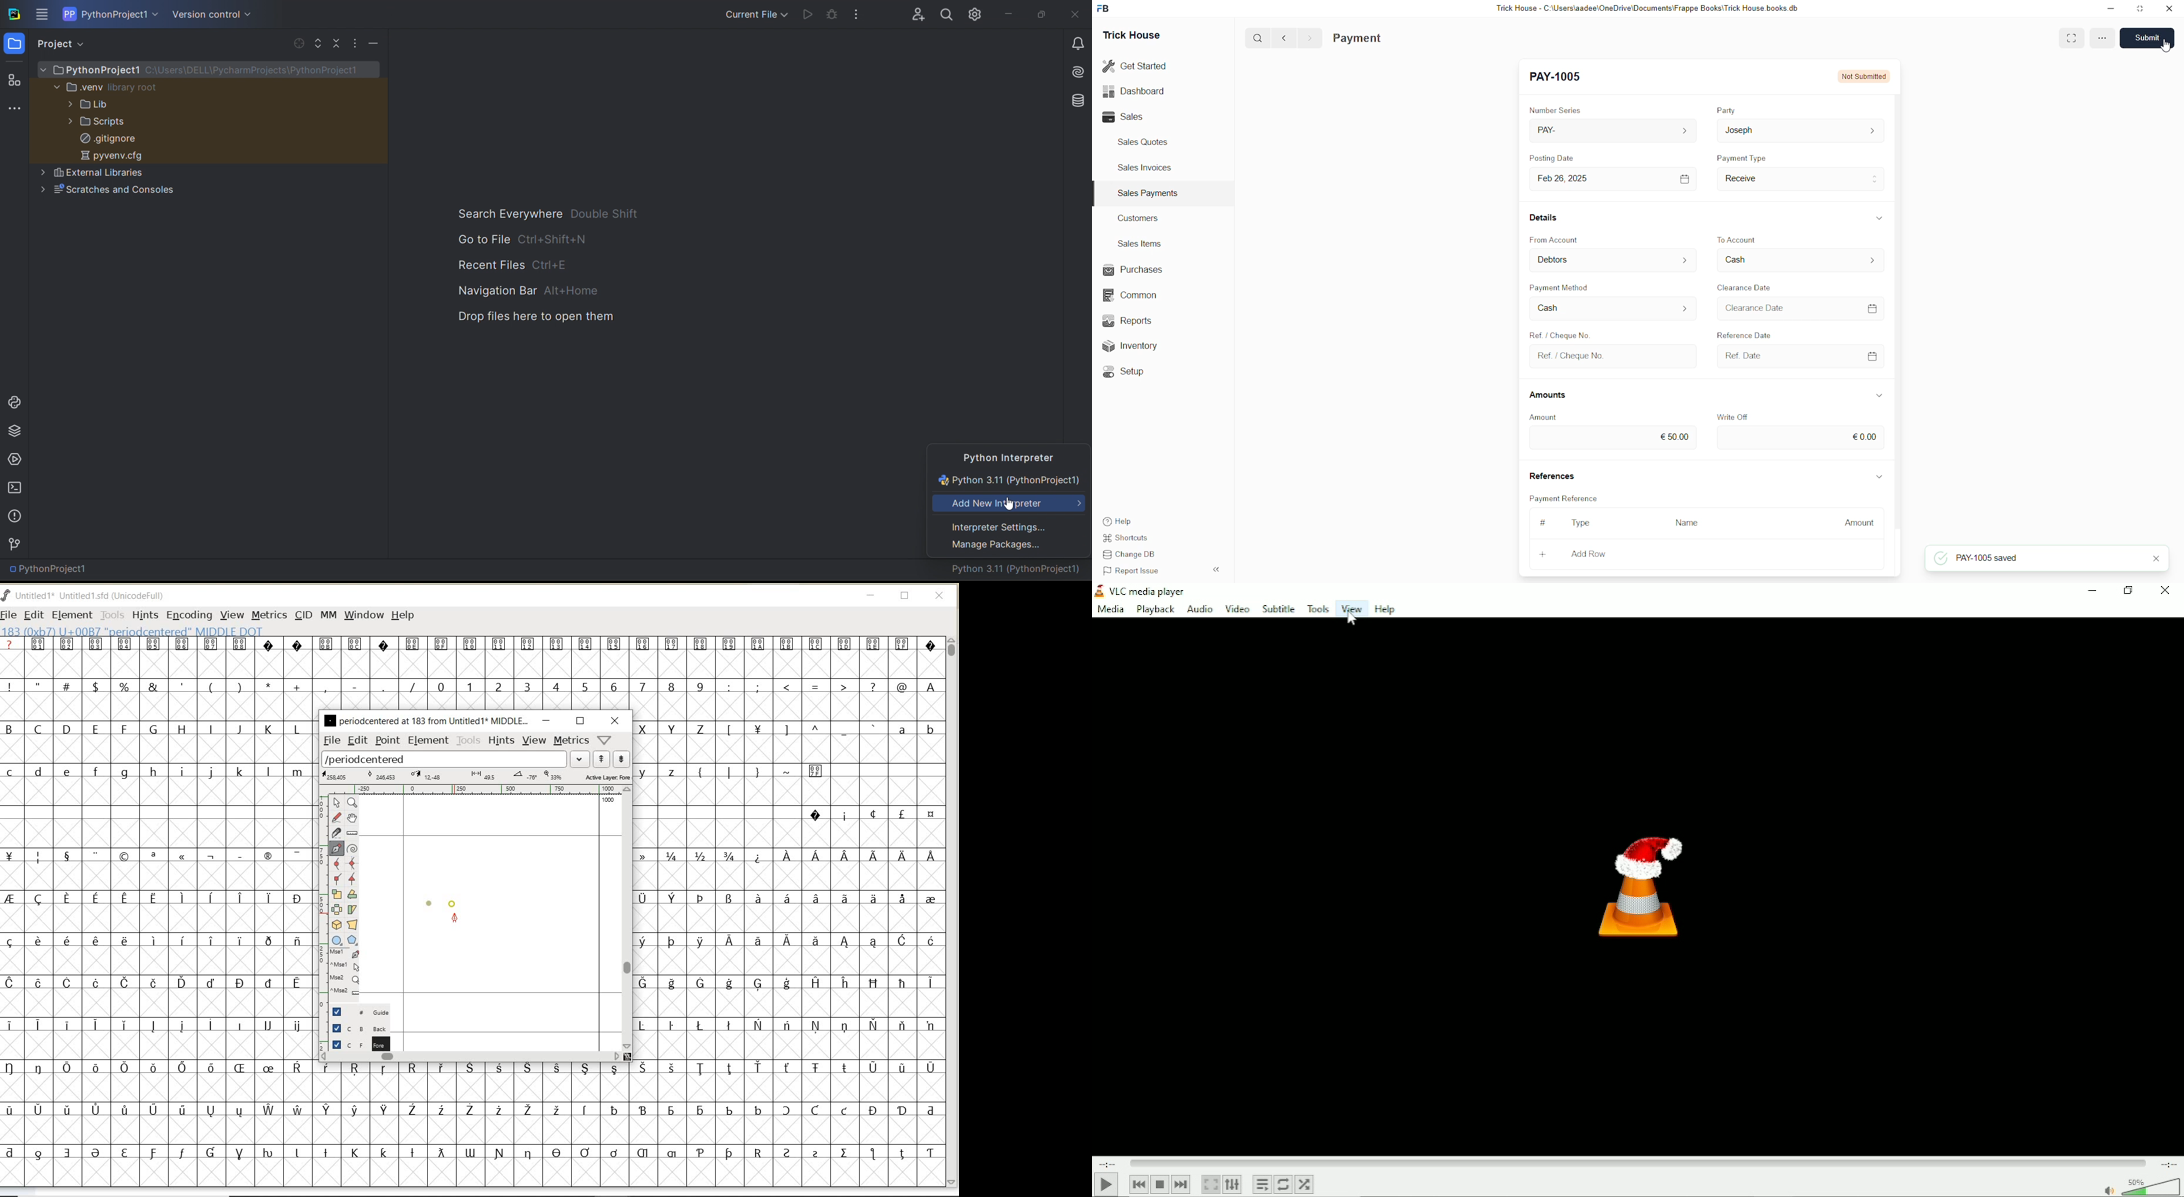  I want to click on Show extended settings, so click(1232, 1185).